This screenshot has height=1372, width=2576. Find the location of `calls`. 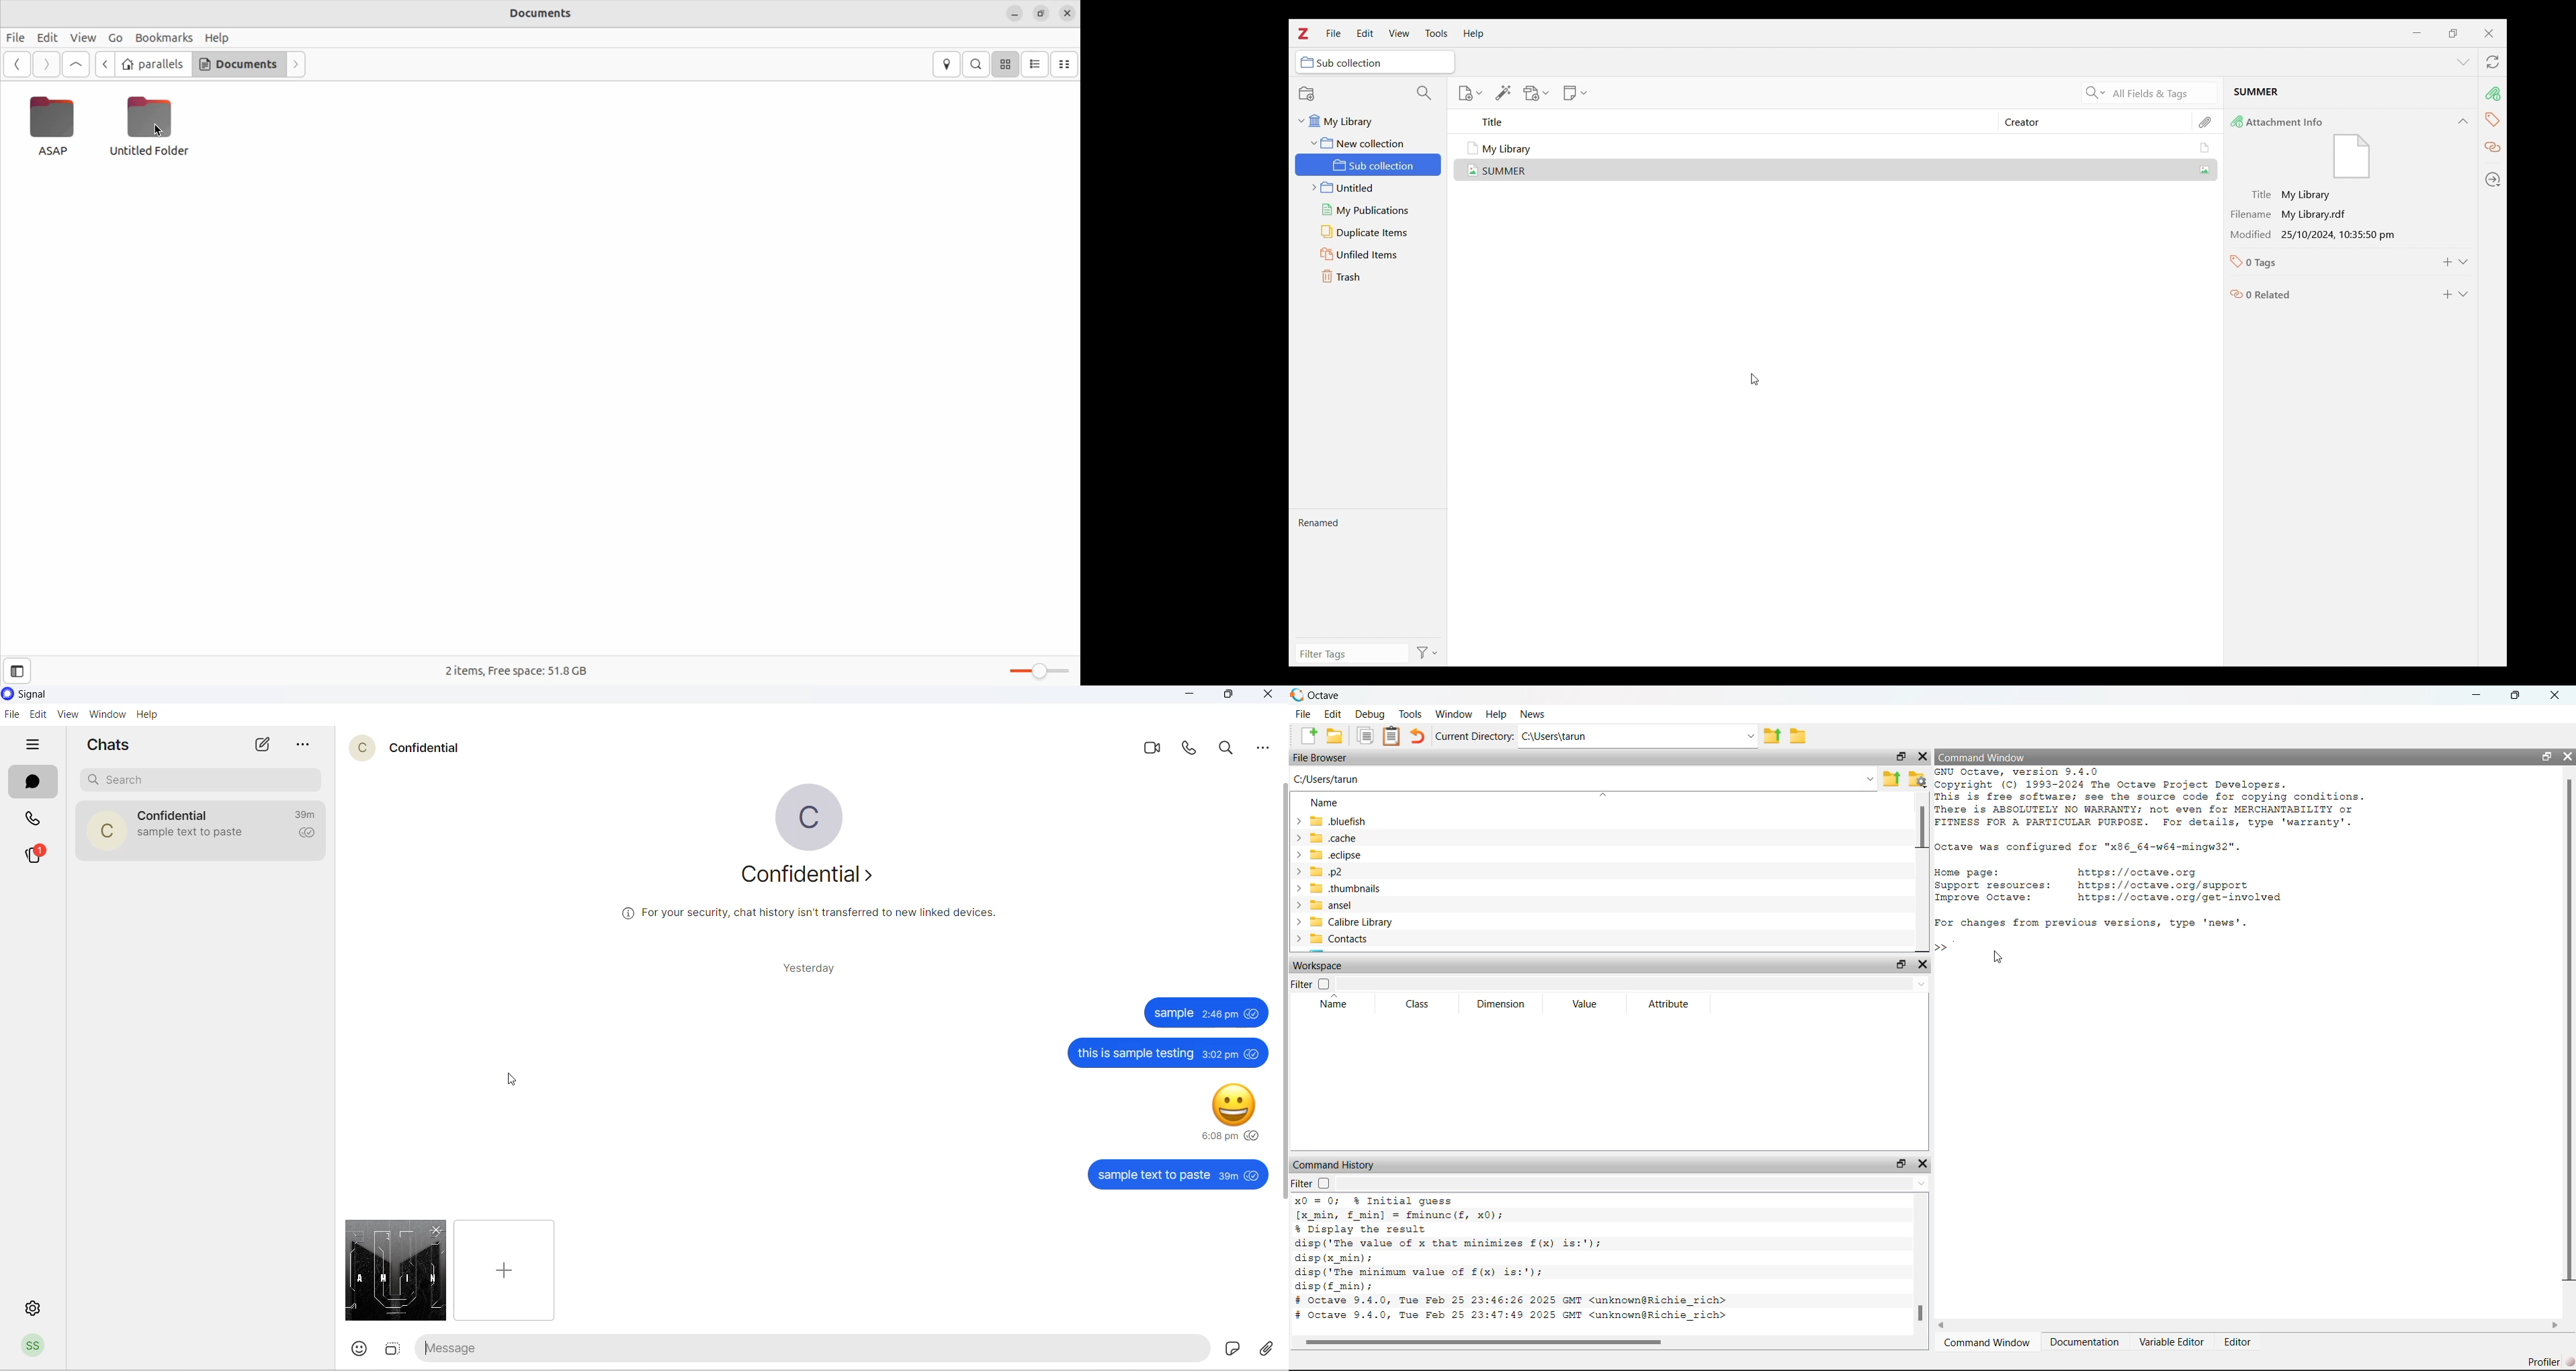

calls is located at coordinates (37, 820).